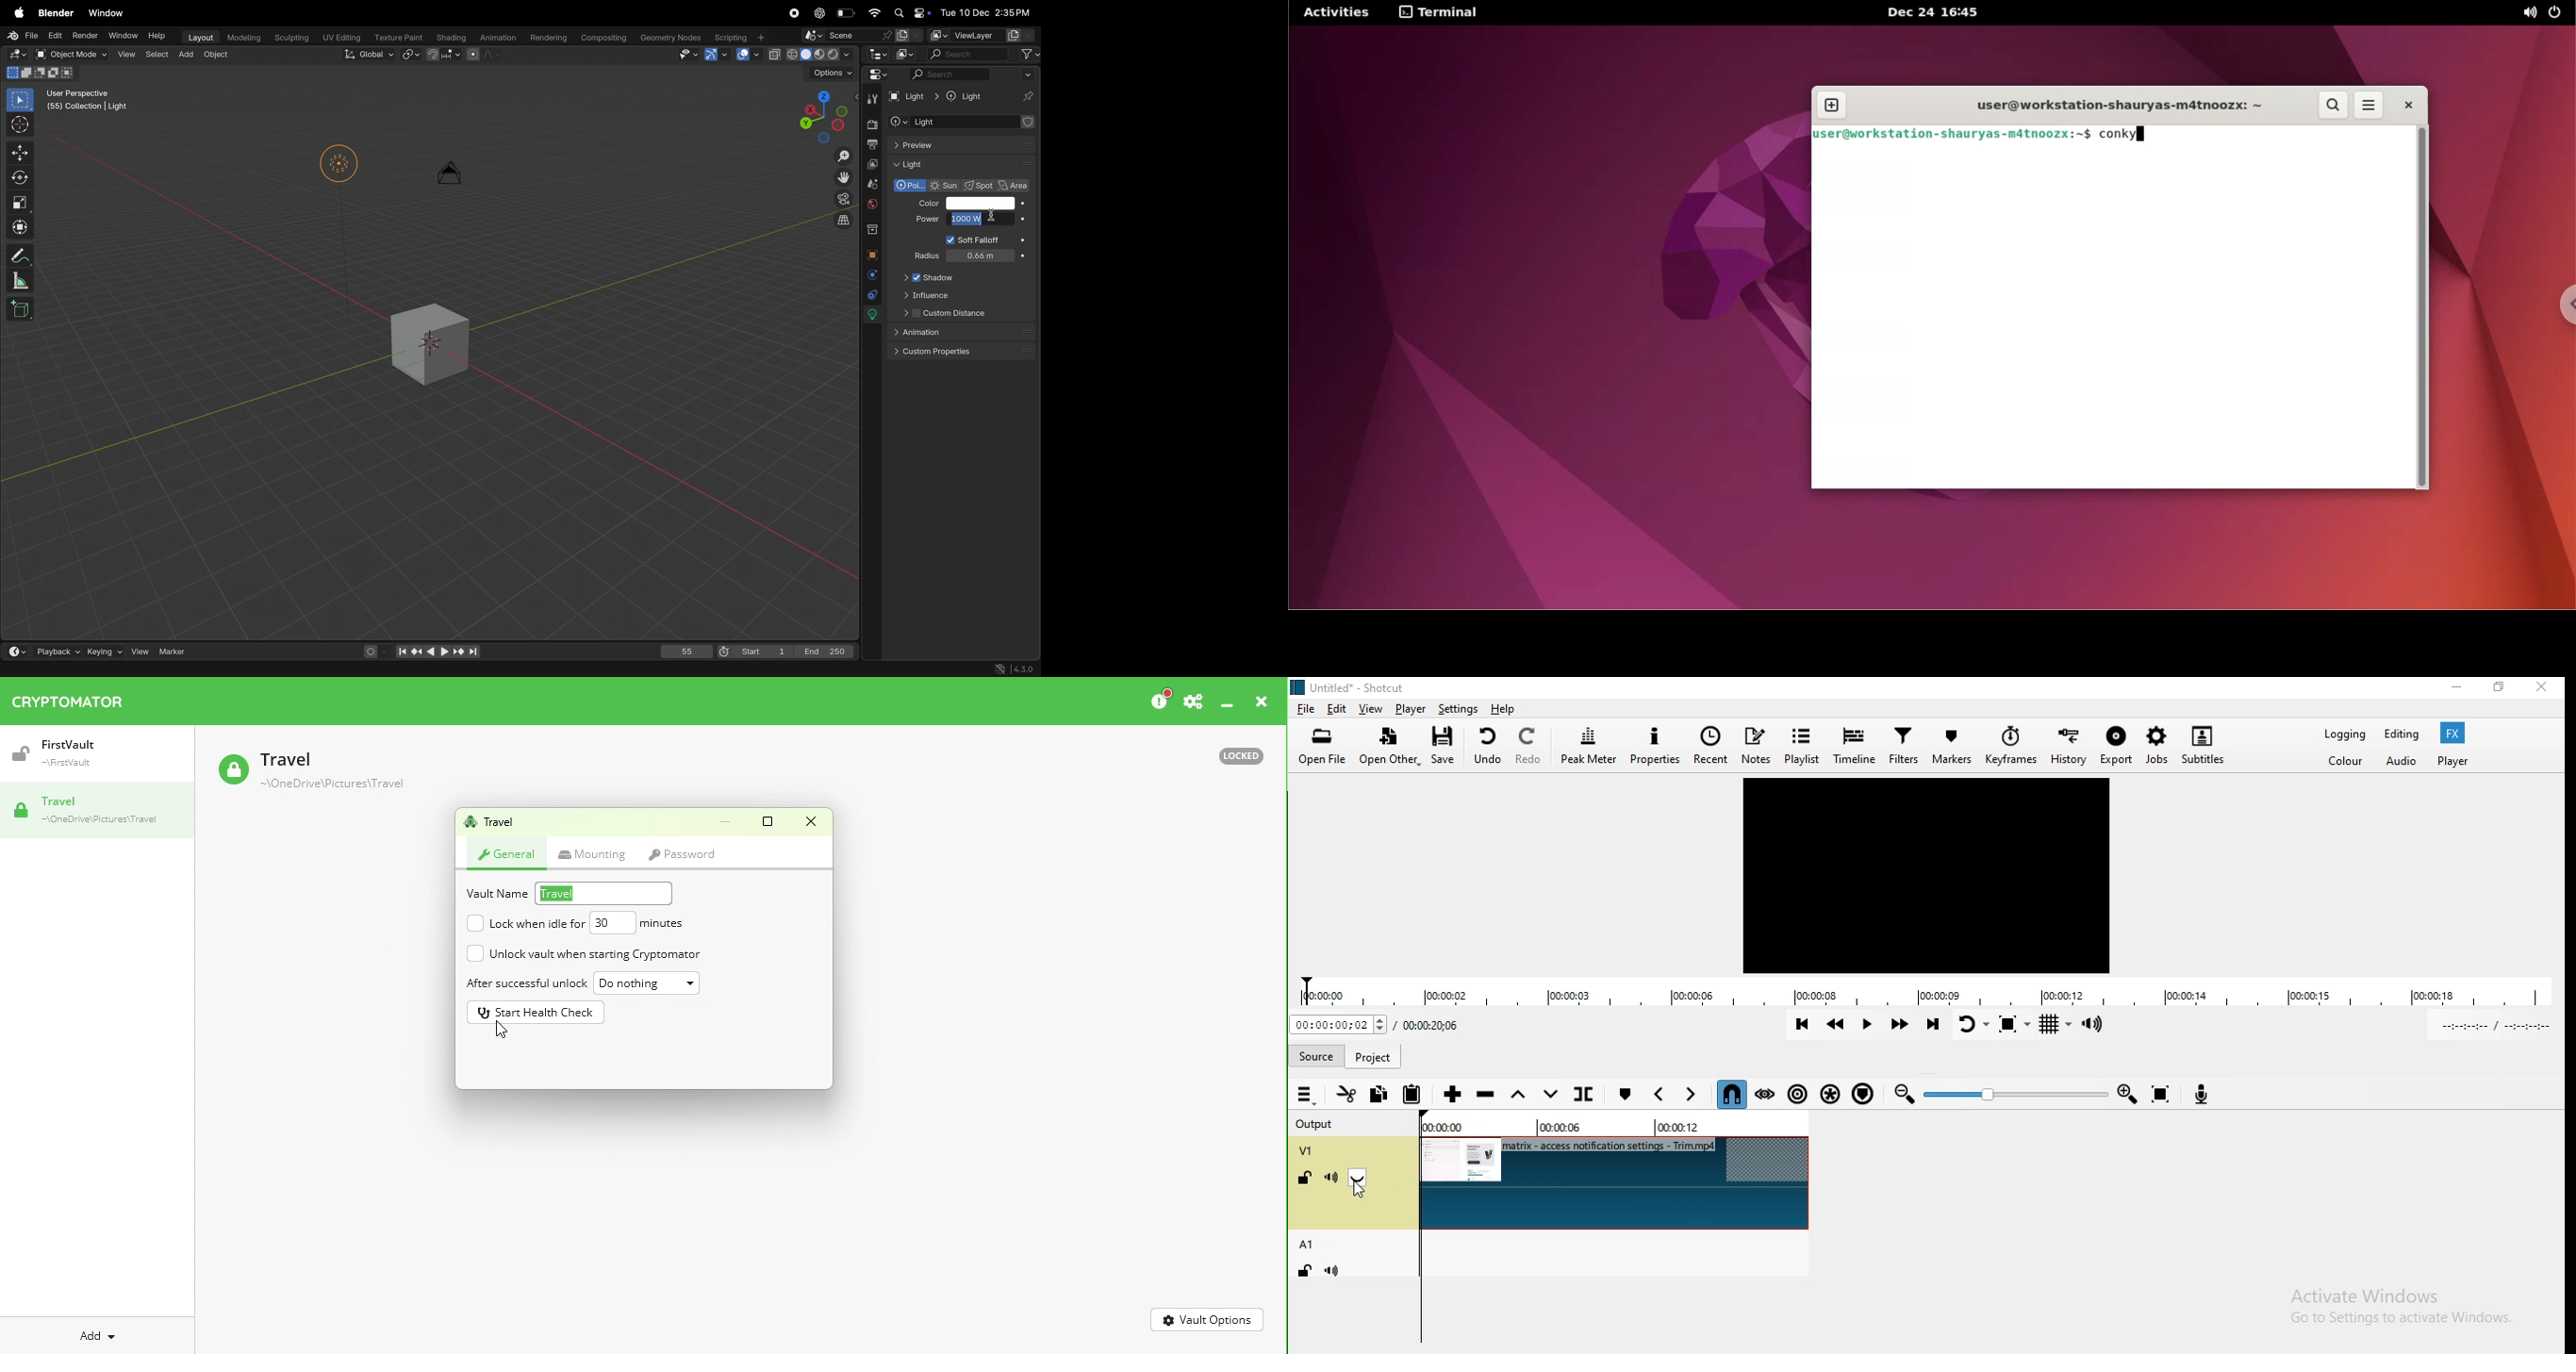  I want to click on Next marker, so click(1691, 1094).